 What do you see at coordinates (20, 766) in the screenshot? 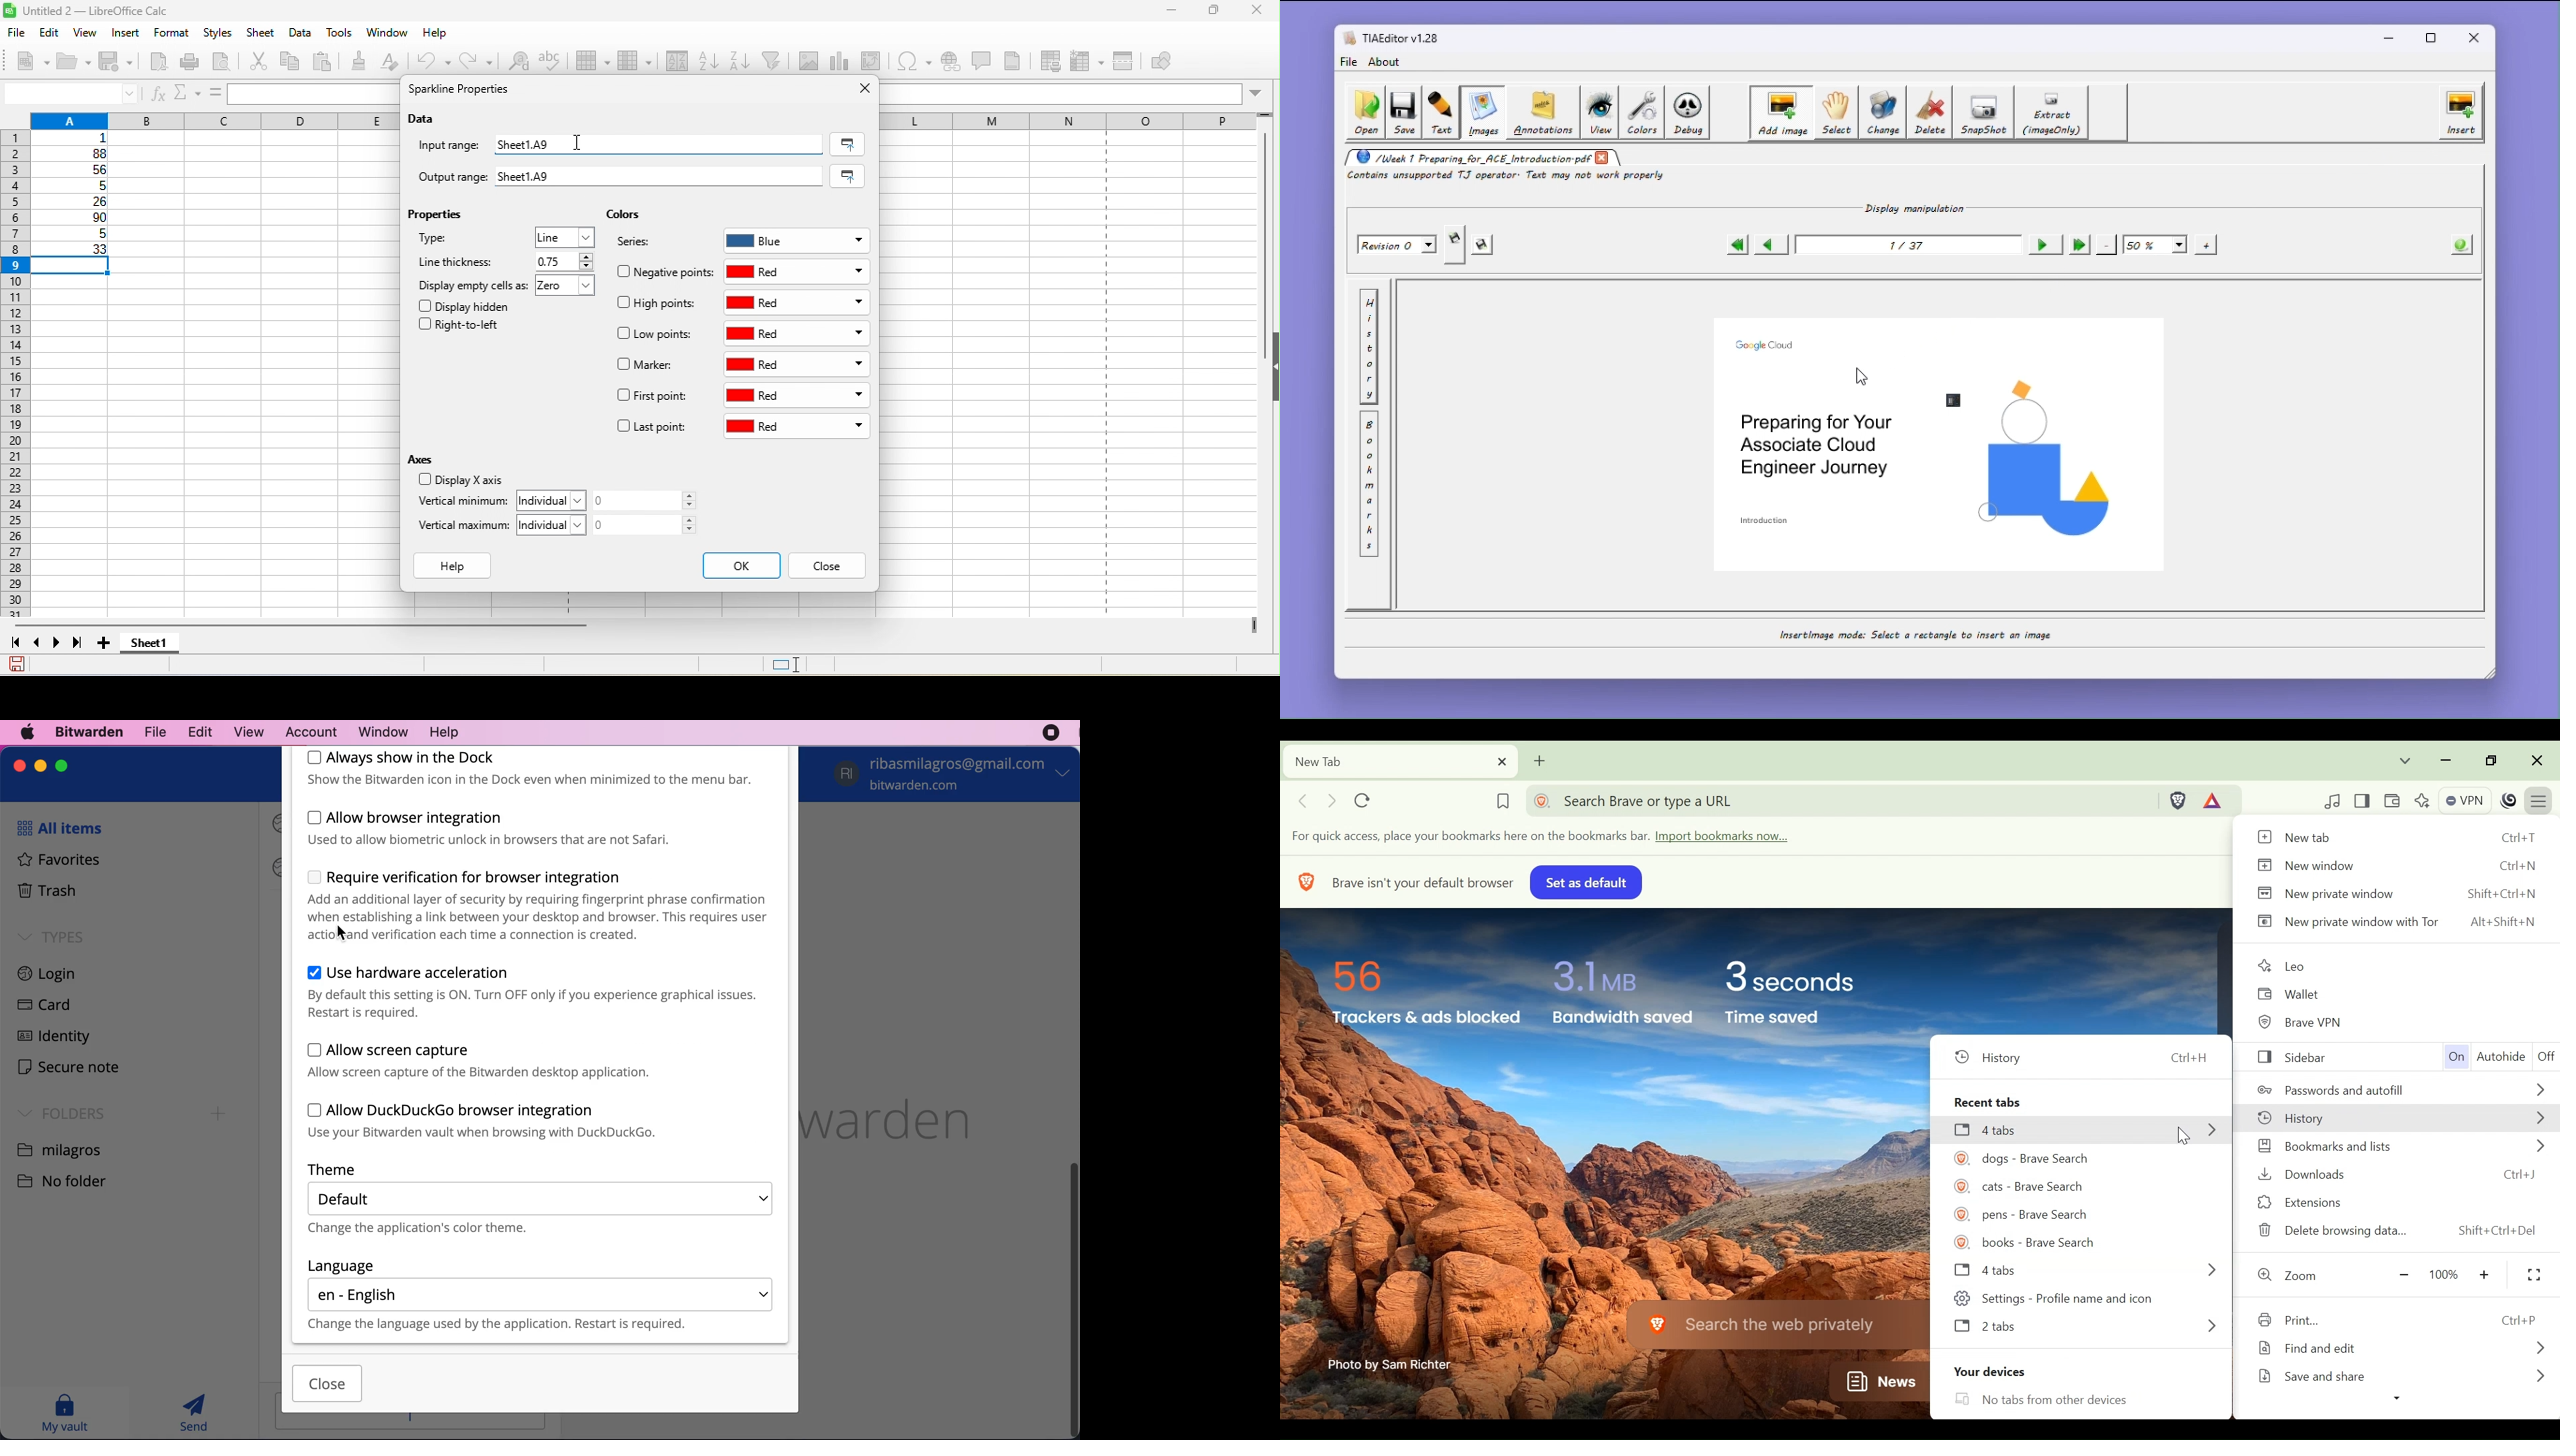
I see `close` at bounding box center [20, 766].